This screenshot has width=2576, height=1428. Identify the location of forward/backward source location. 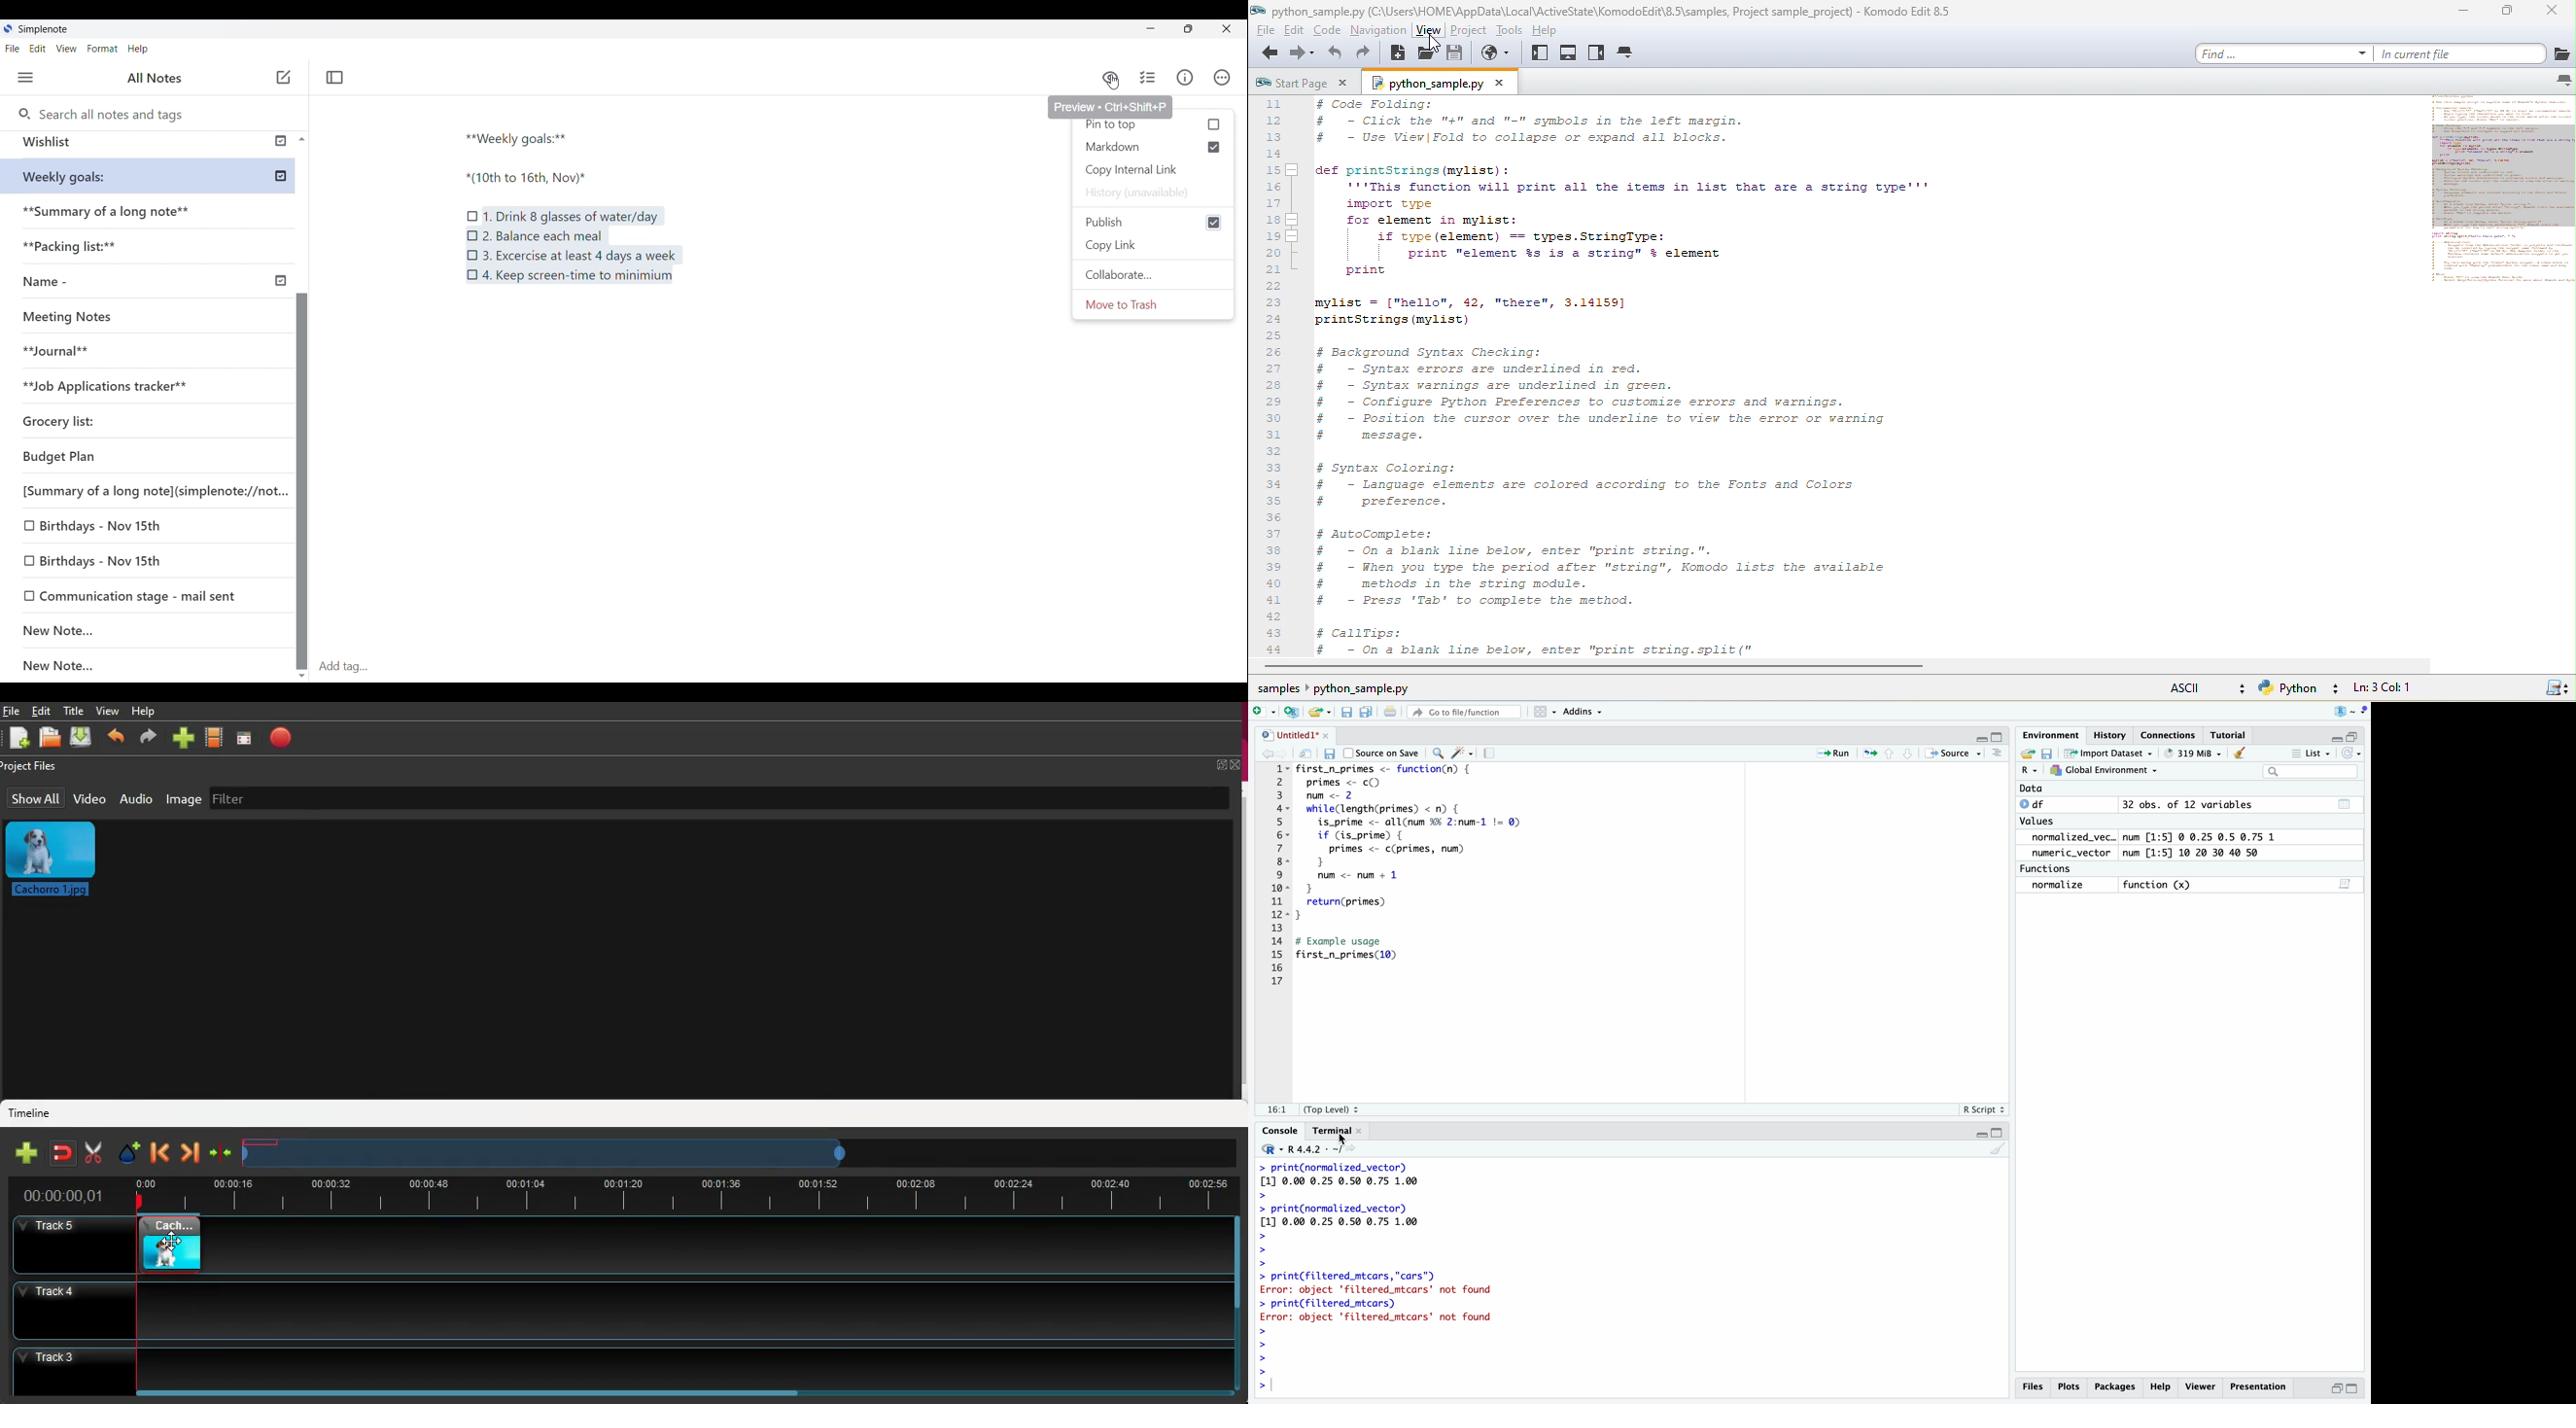
(1271, 753).